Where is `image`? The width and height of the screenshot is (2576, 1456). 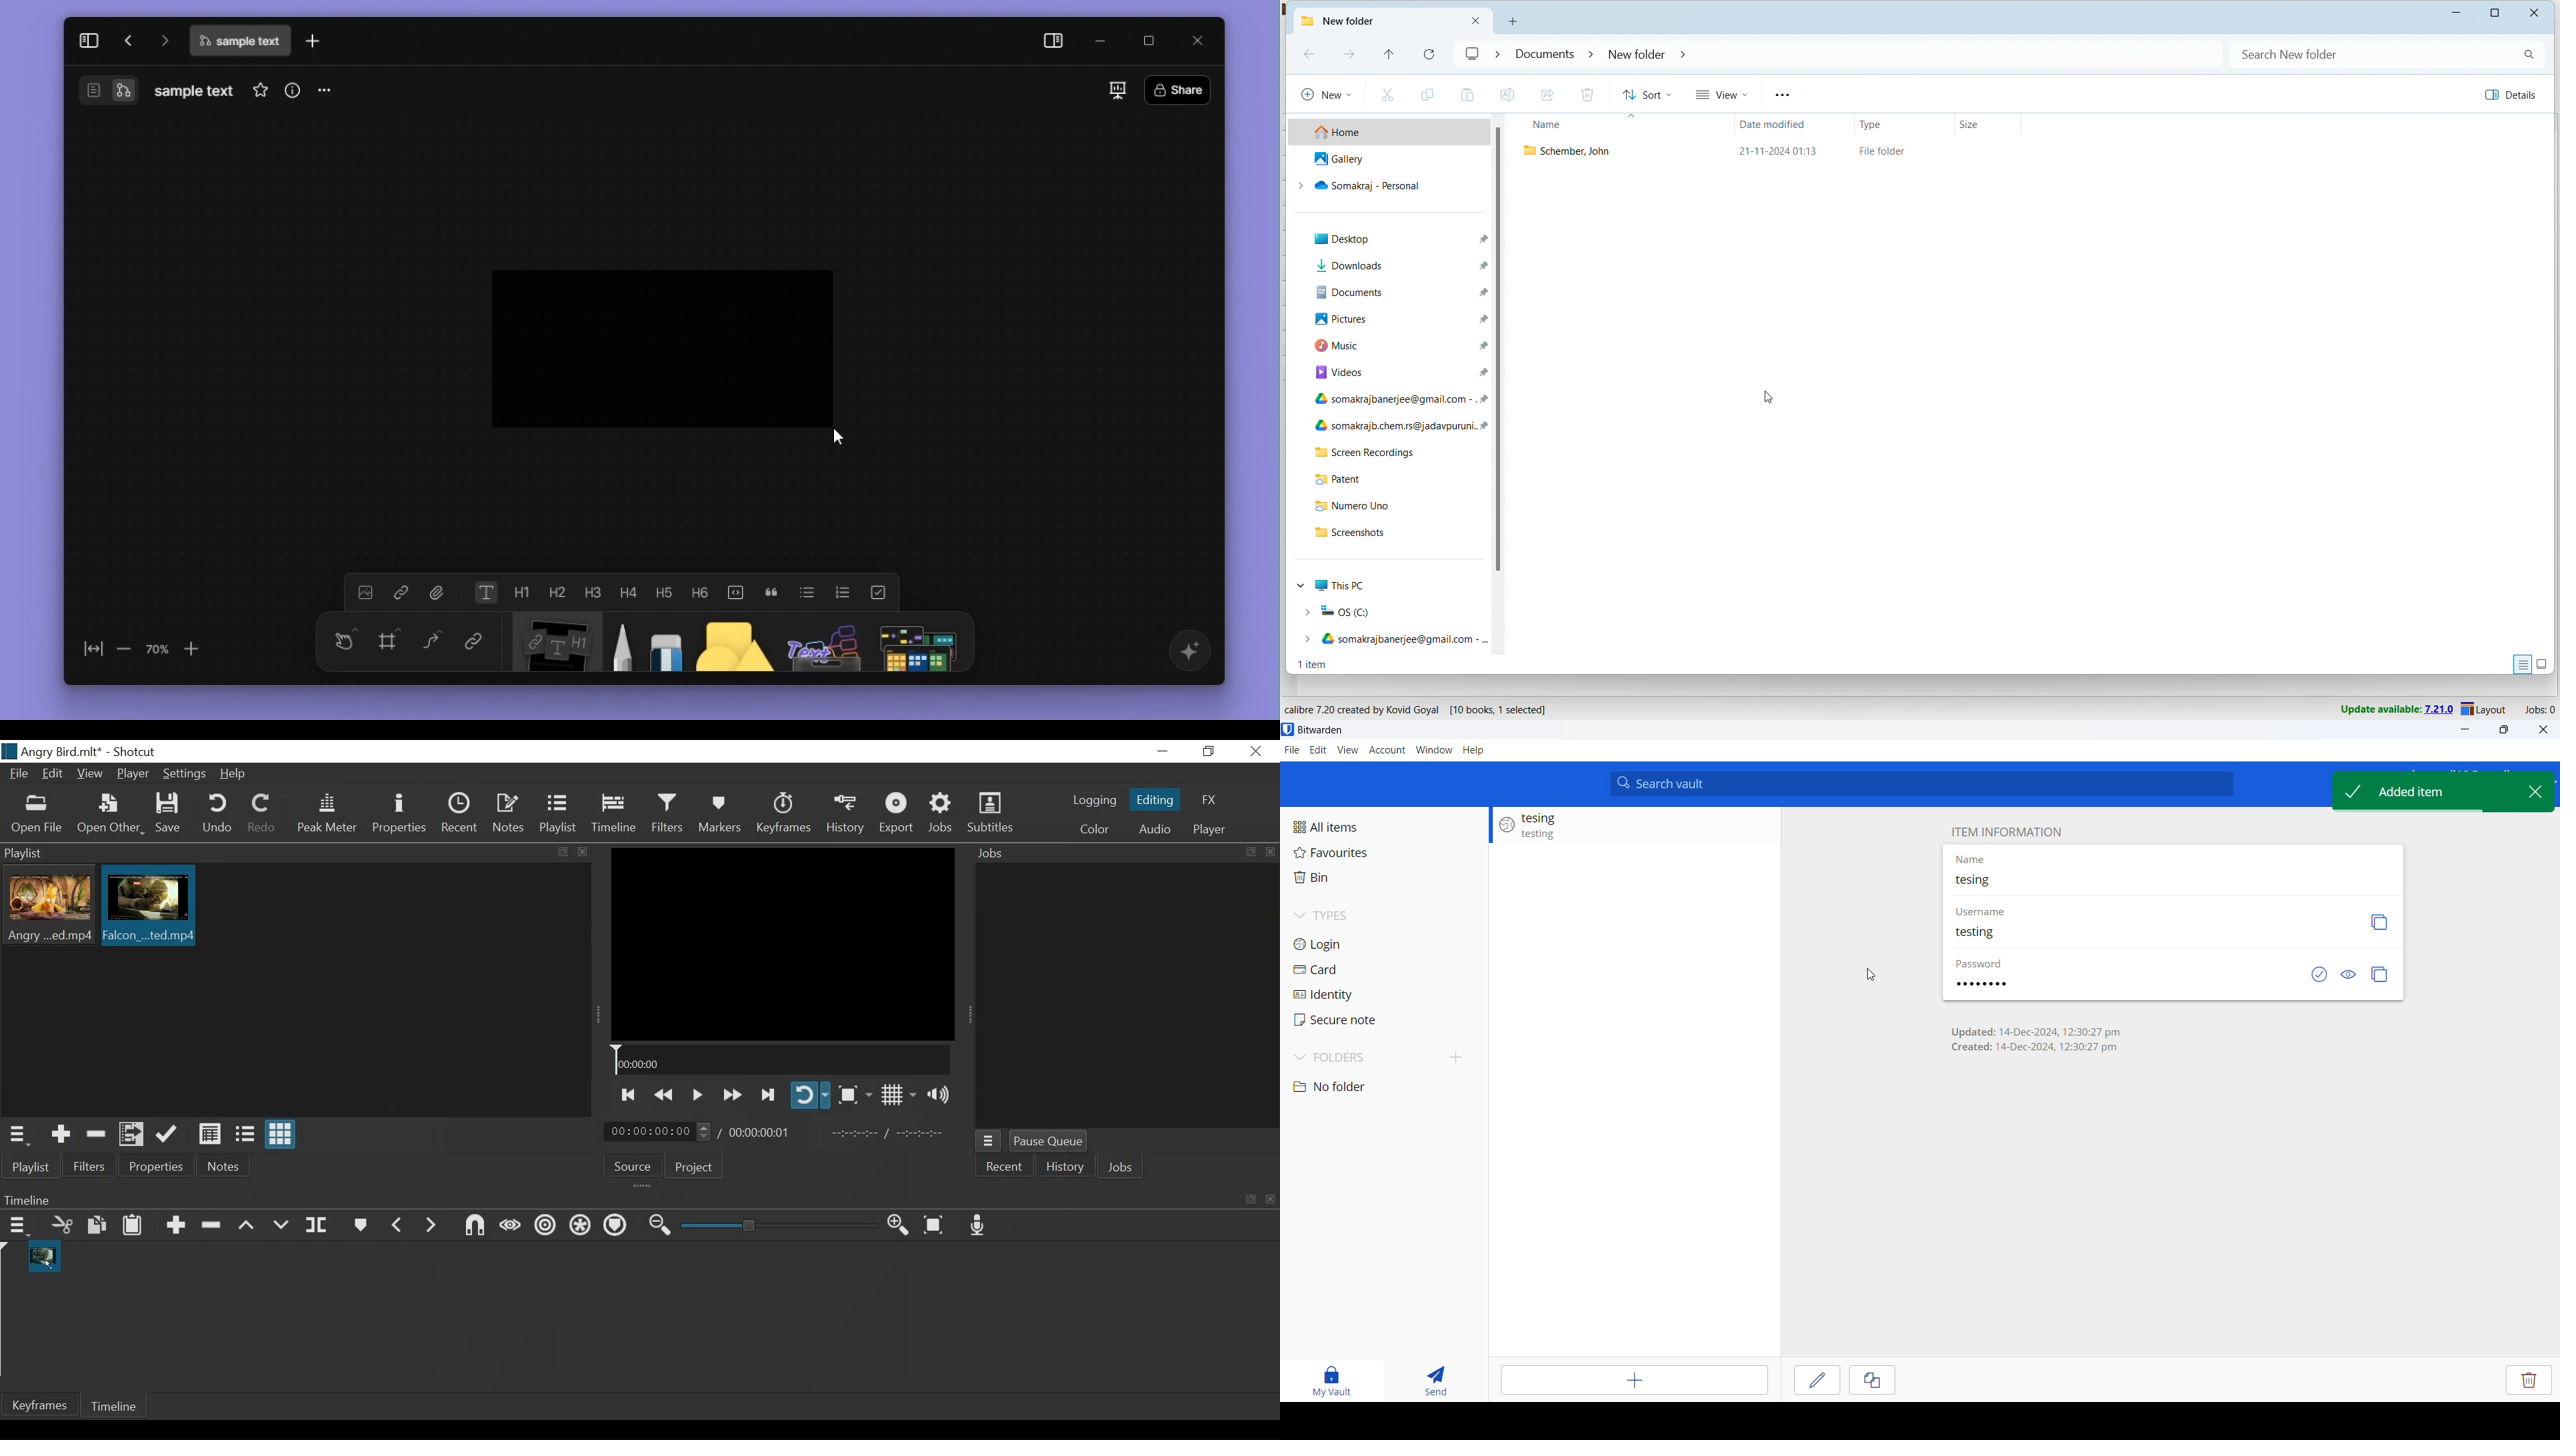
image is located at coordinates (364, 593).